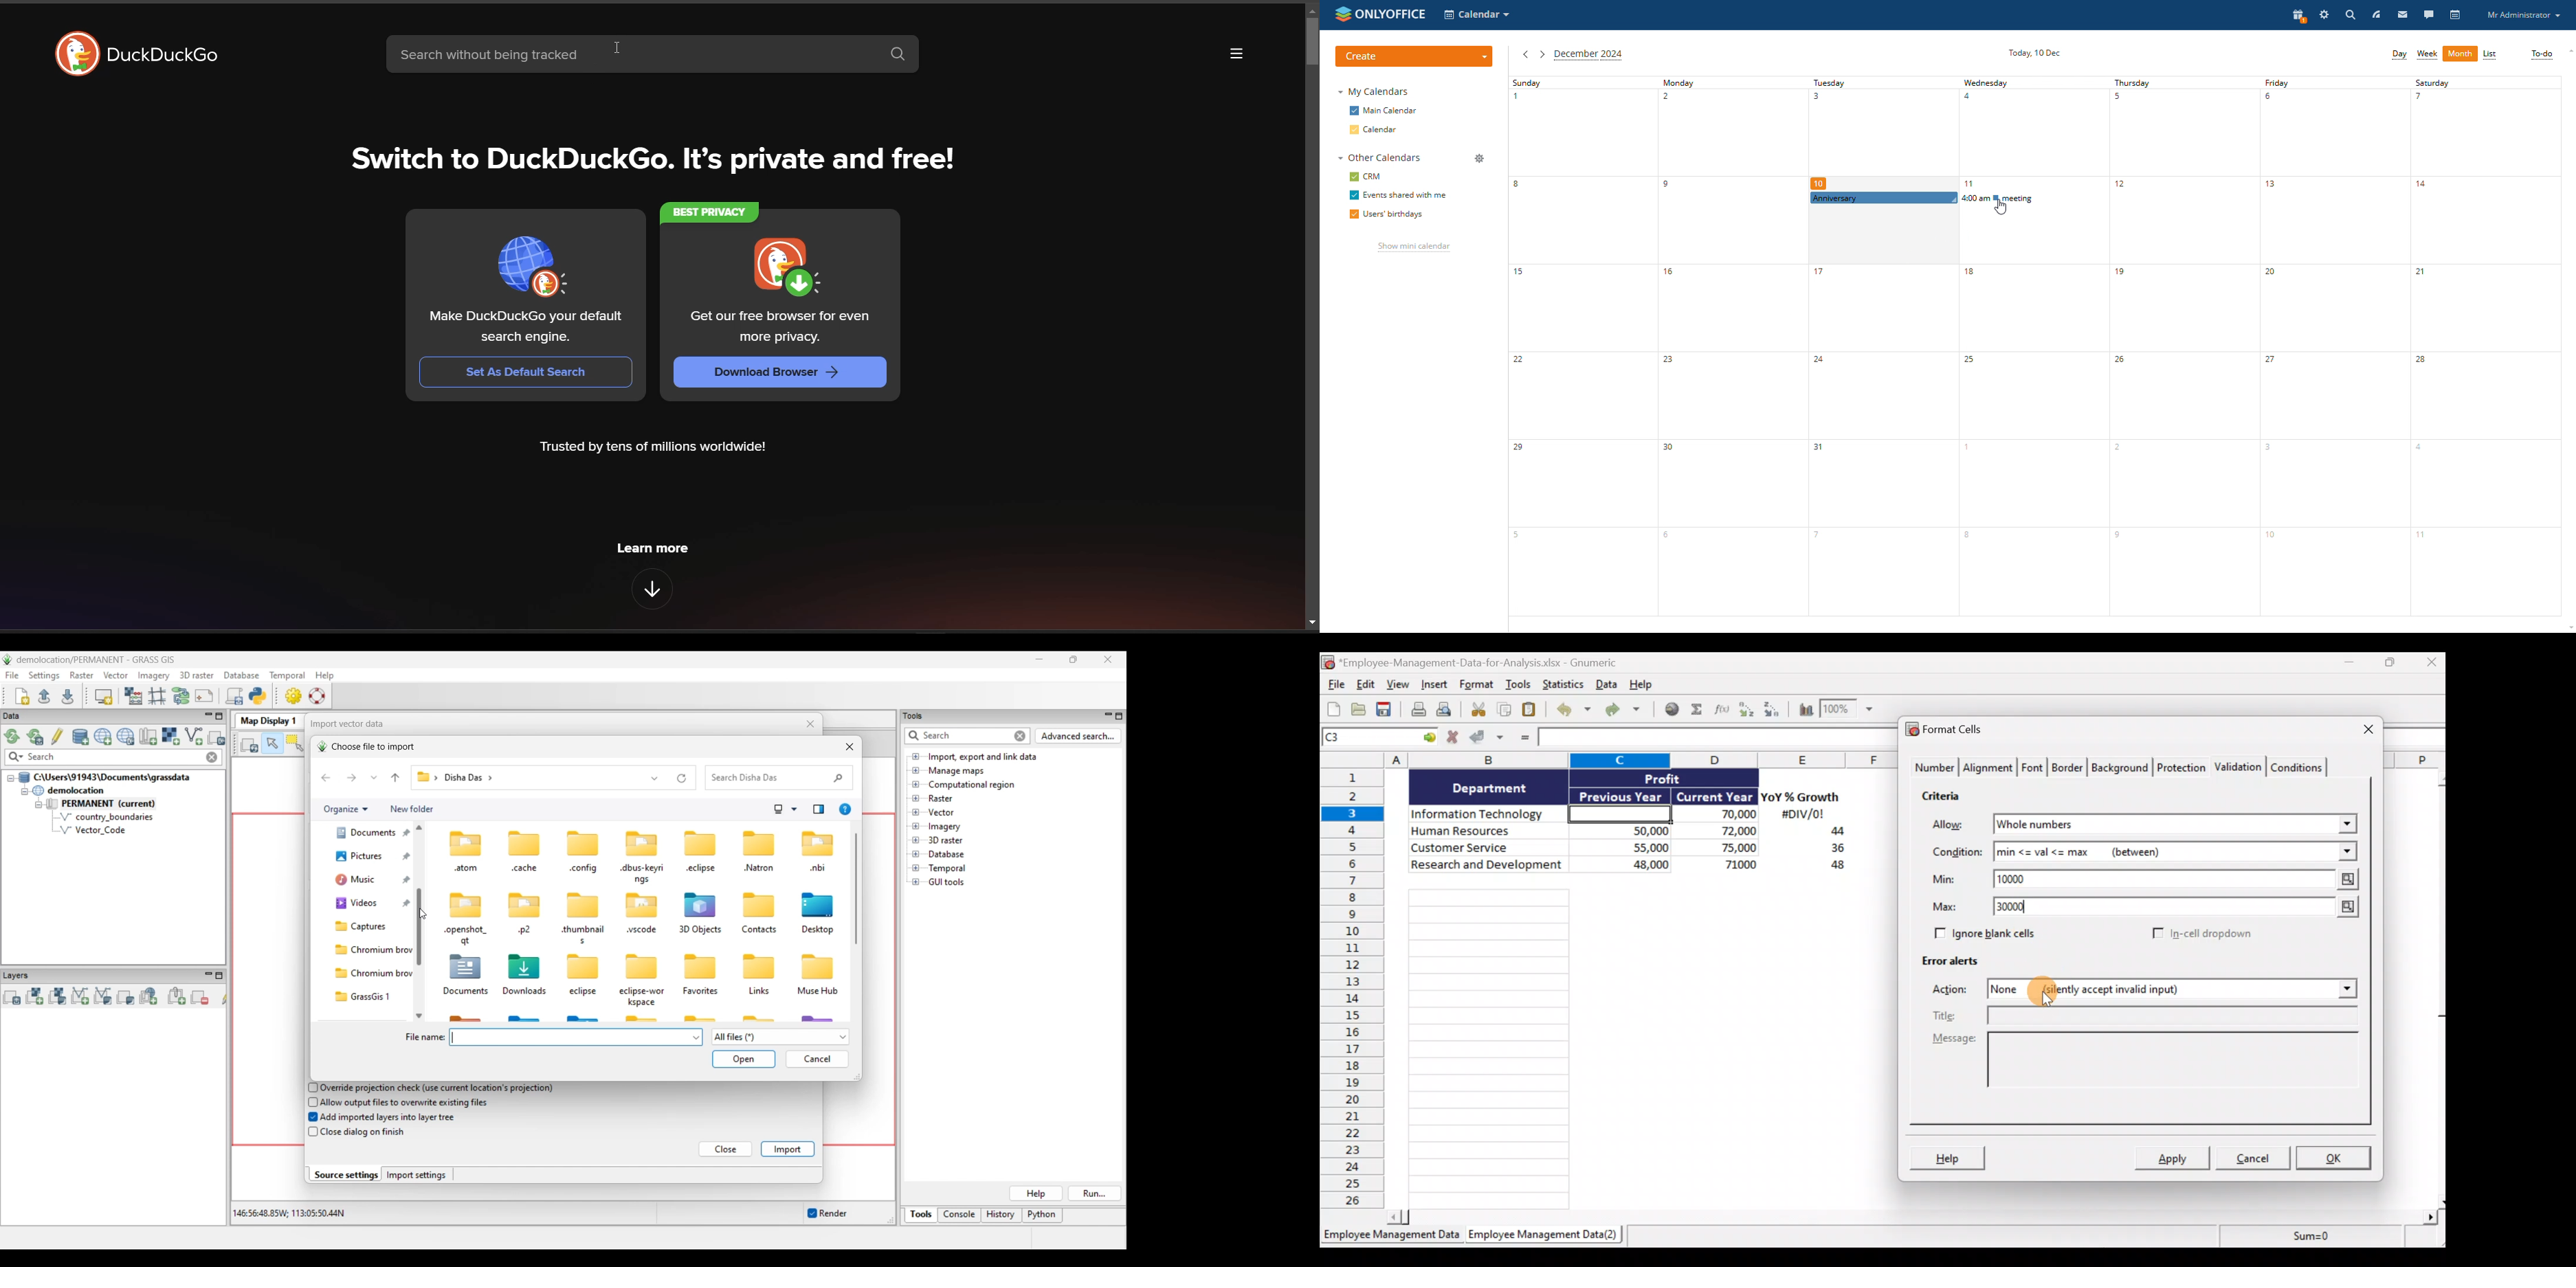  What do you see at coordinates (1947, 731) in the screenshot?
I see `Format cells` at bounding box center [1947, 731].